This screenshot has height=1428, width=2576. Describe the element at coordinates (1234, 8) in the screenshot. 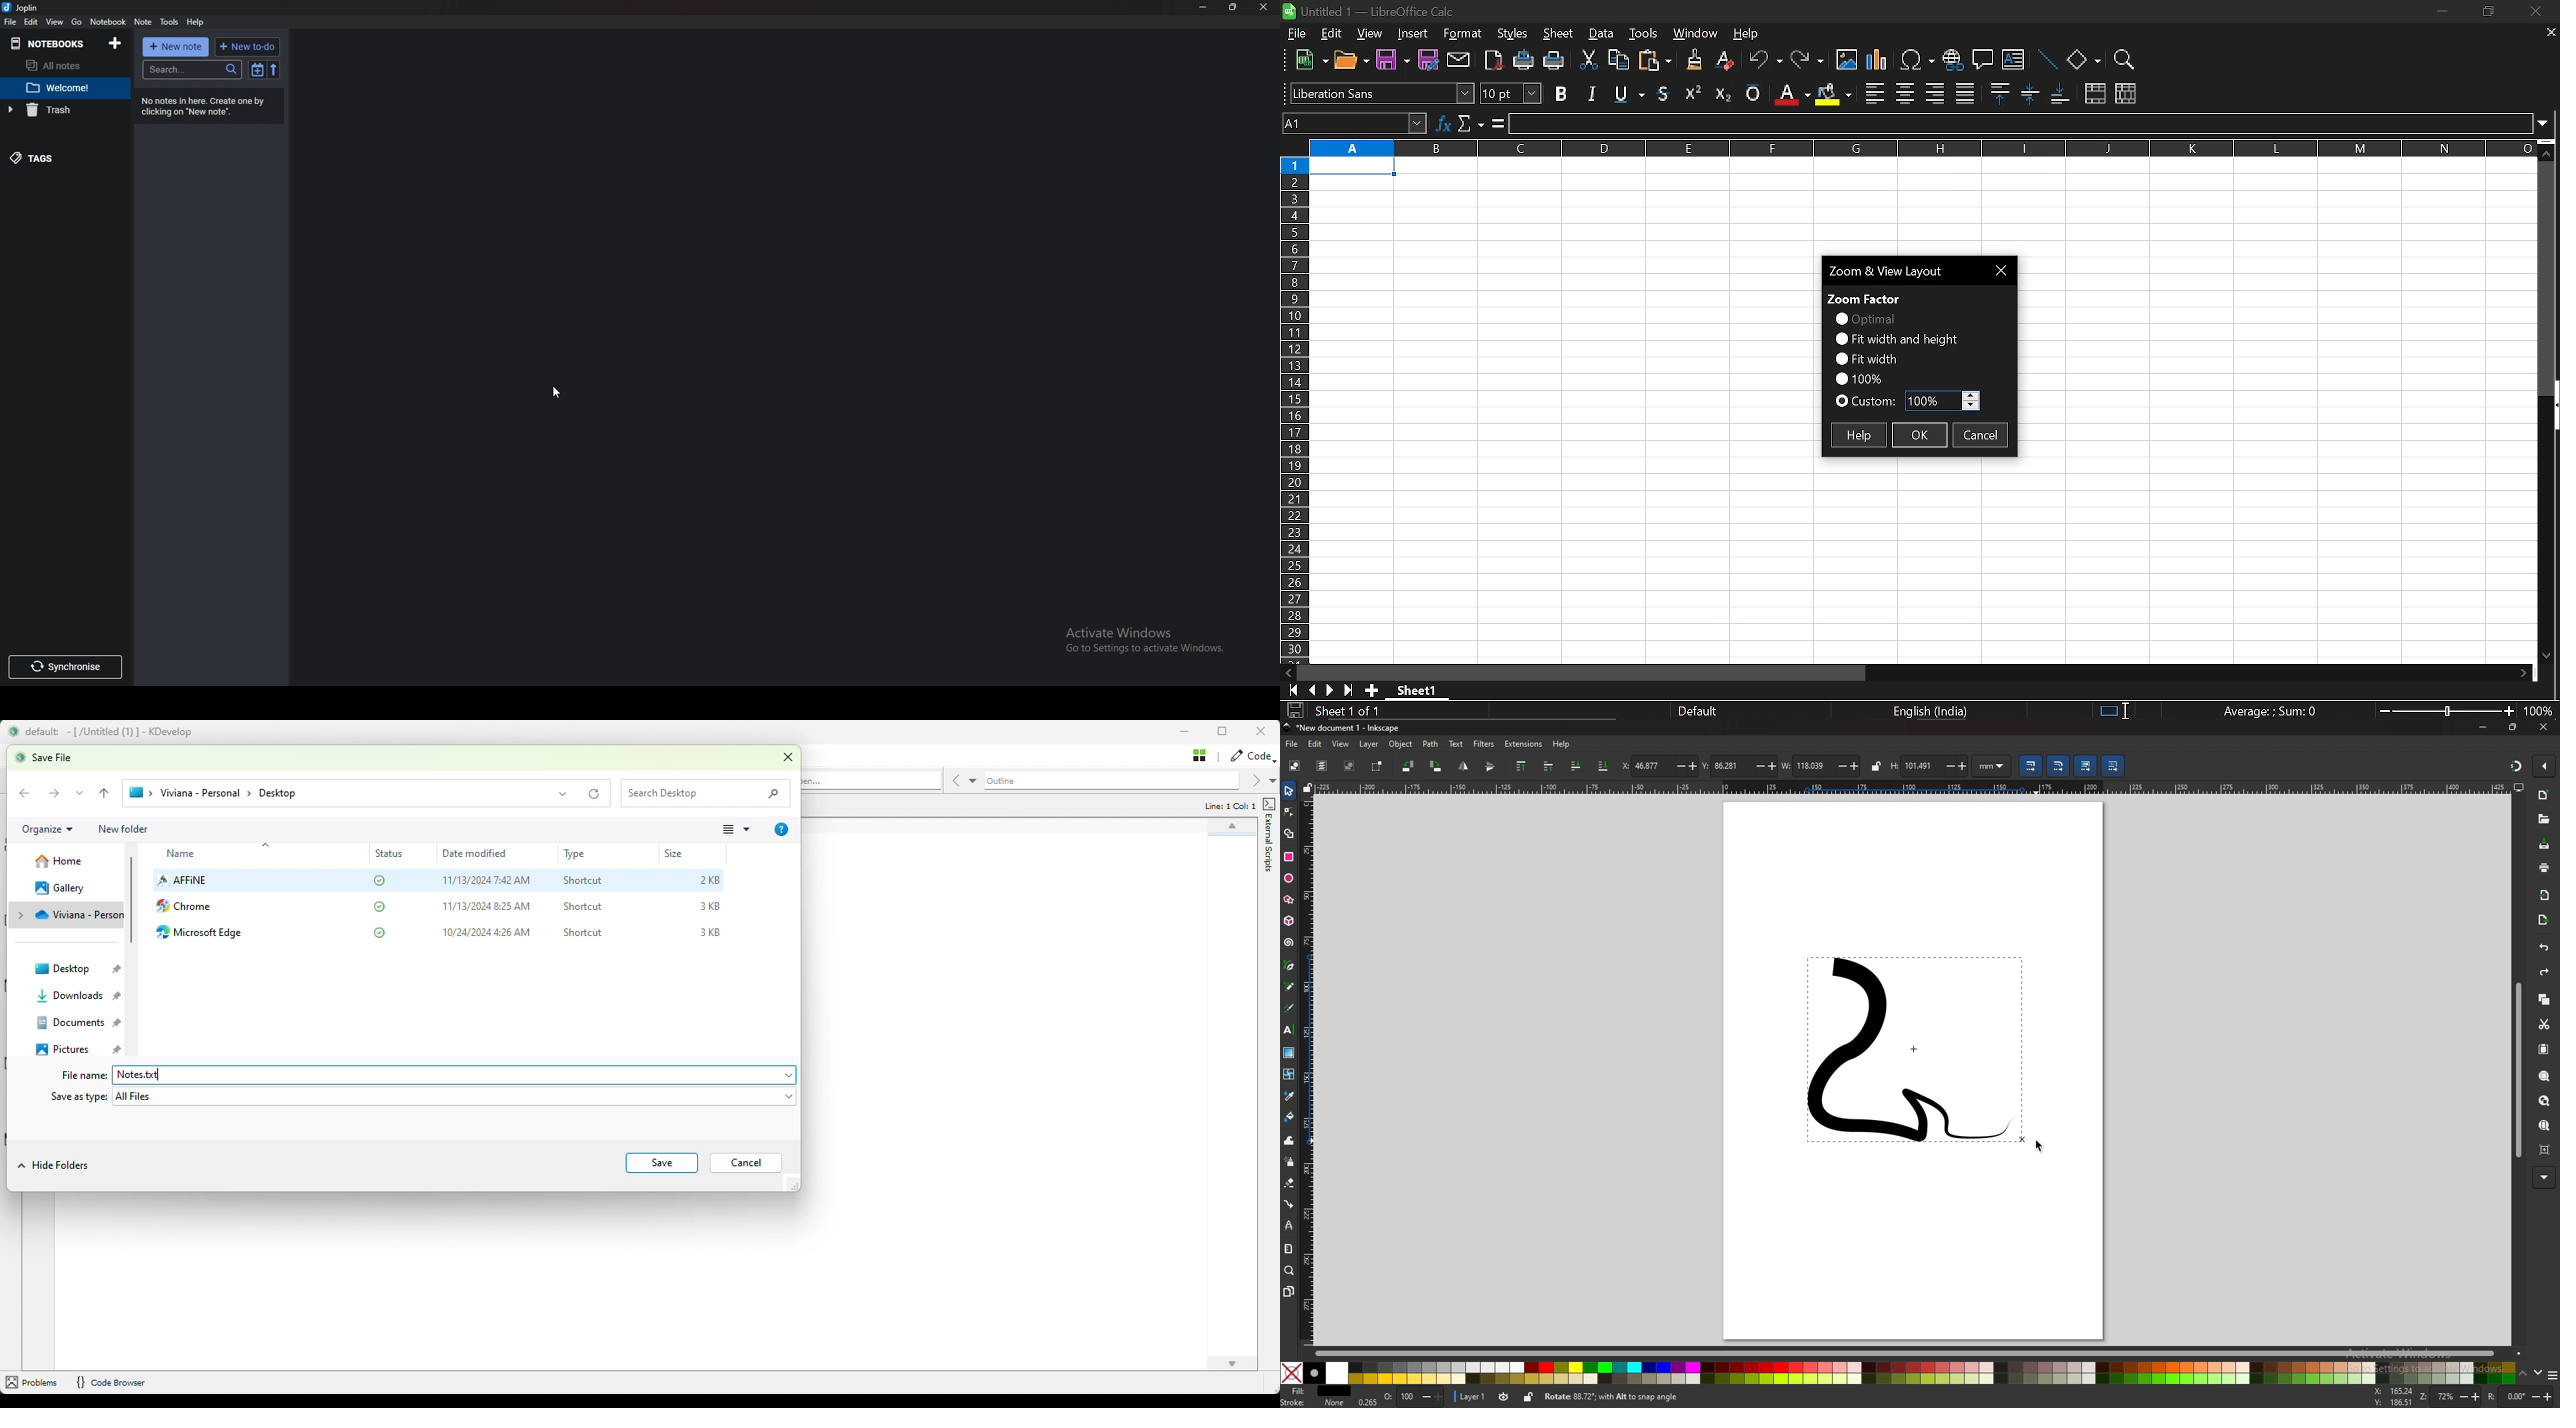

I see `Resize` at that location.